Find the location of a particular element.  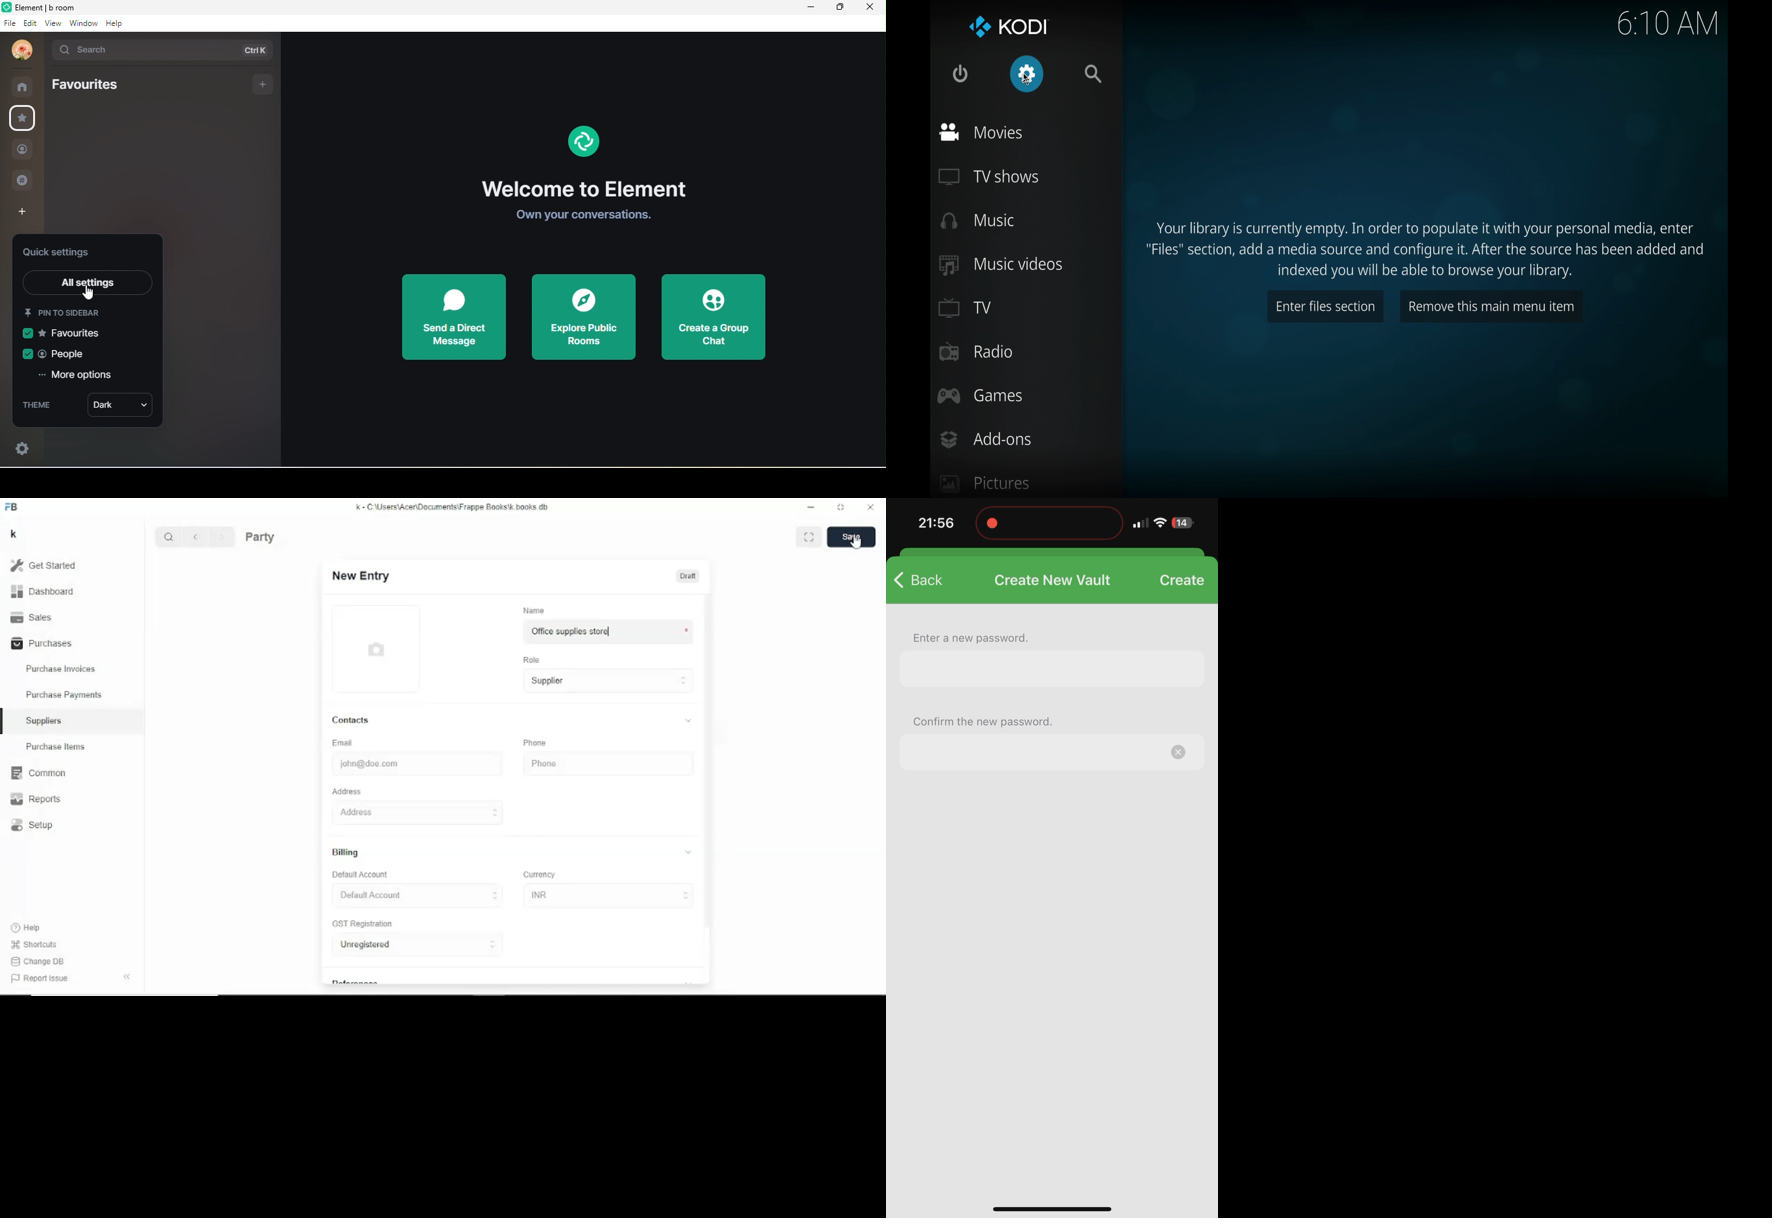

close is located at coordinates (1183, 752).